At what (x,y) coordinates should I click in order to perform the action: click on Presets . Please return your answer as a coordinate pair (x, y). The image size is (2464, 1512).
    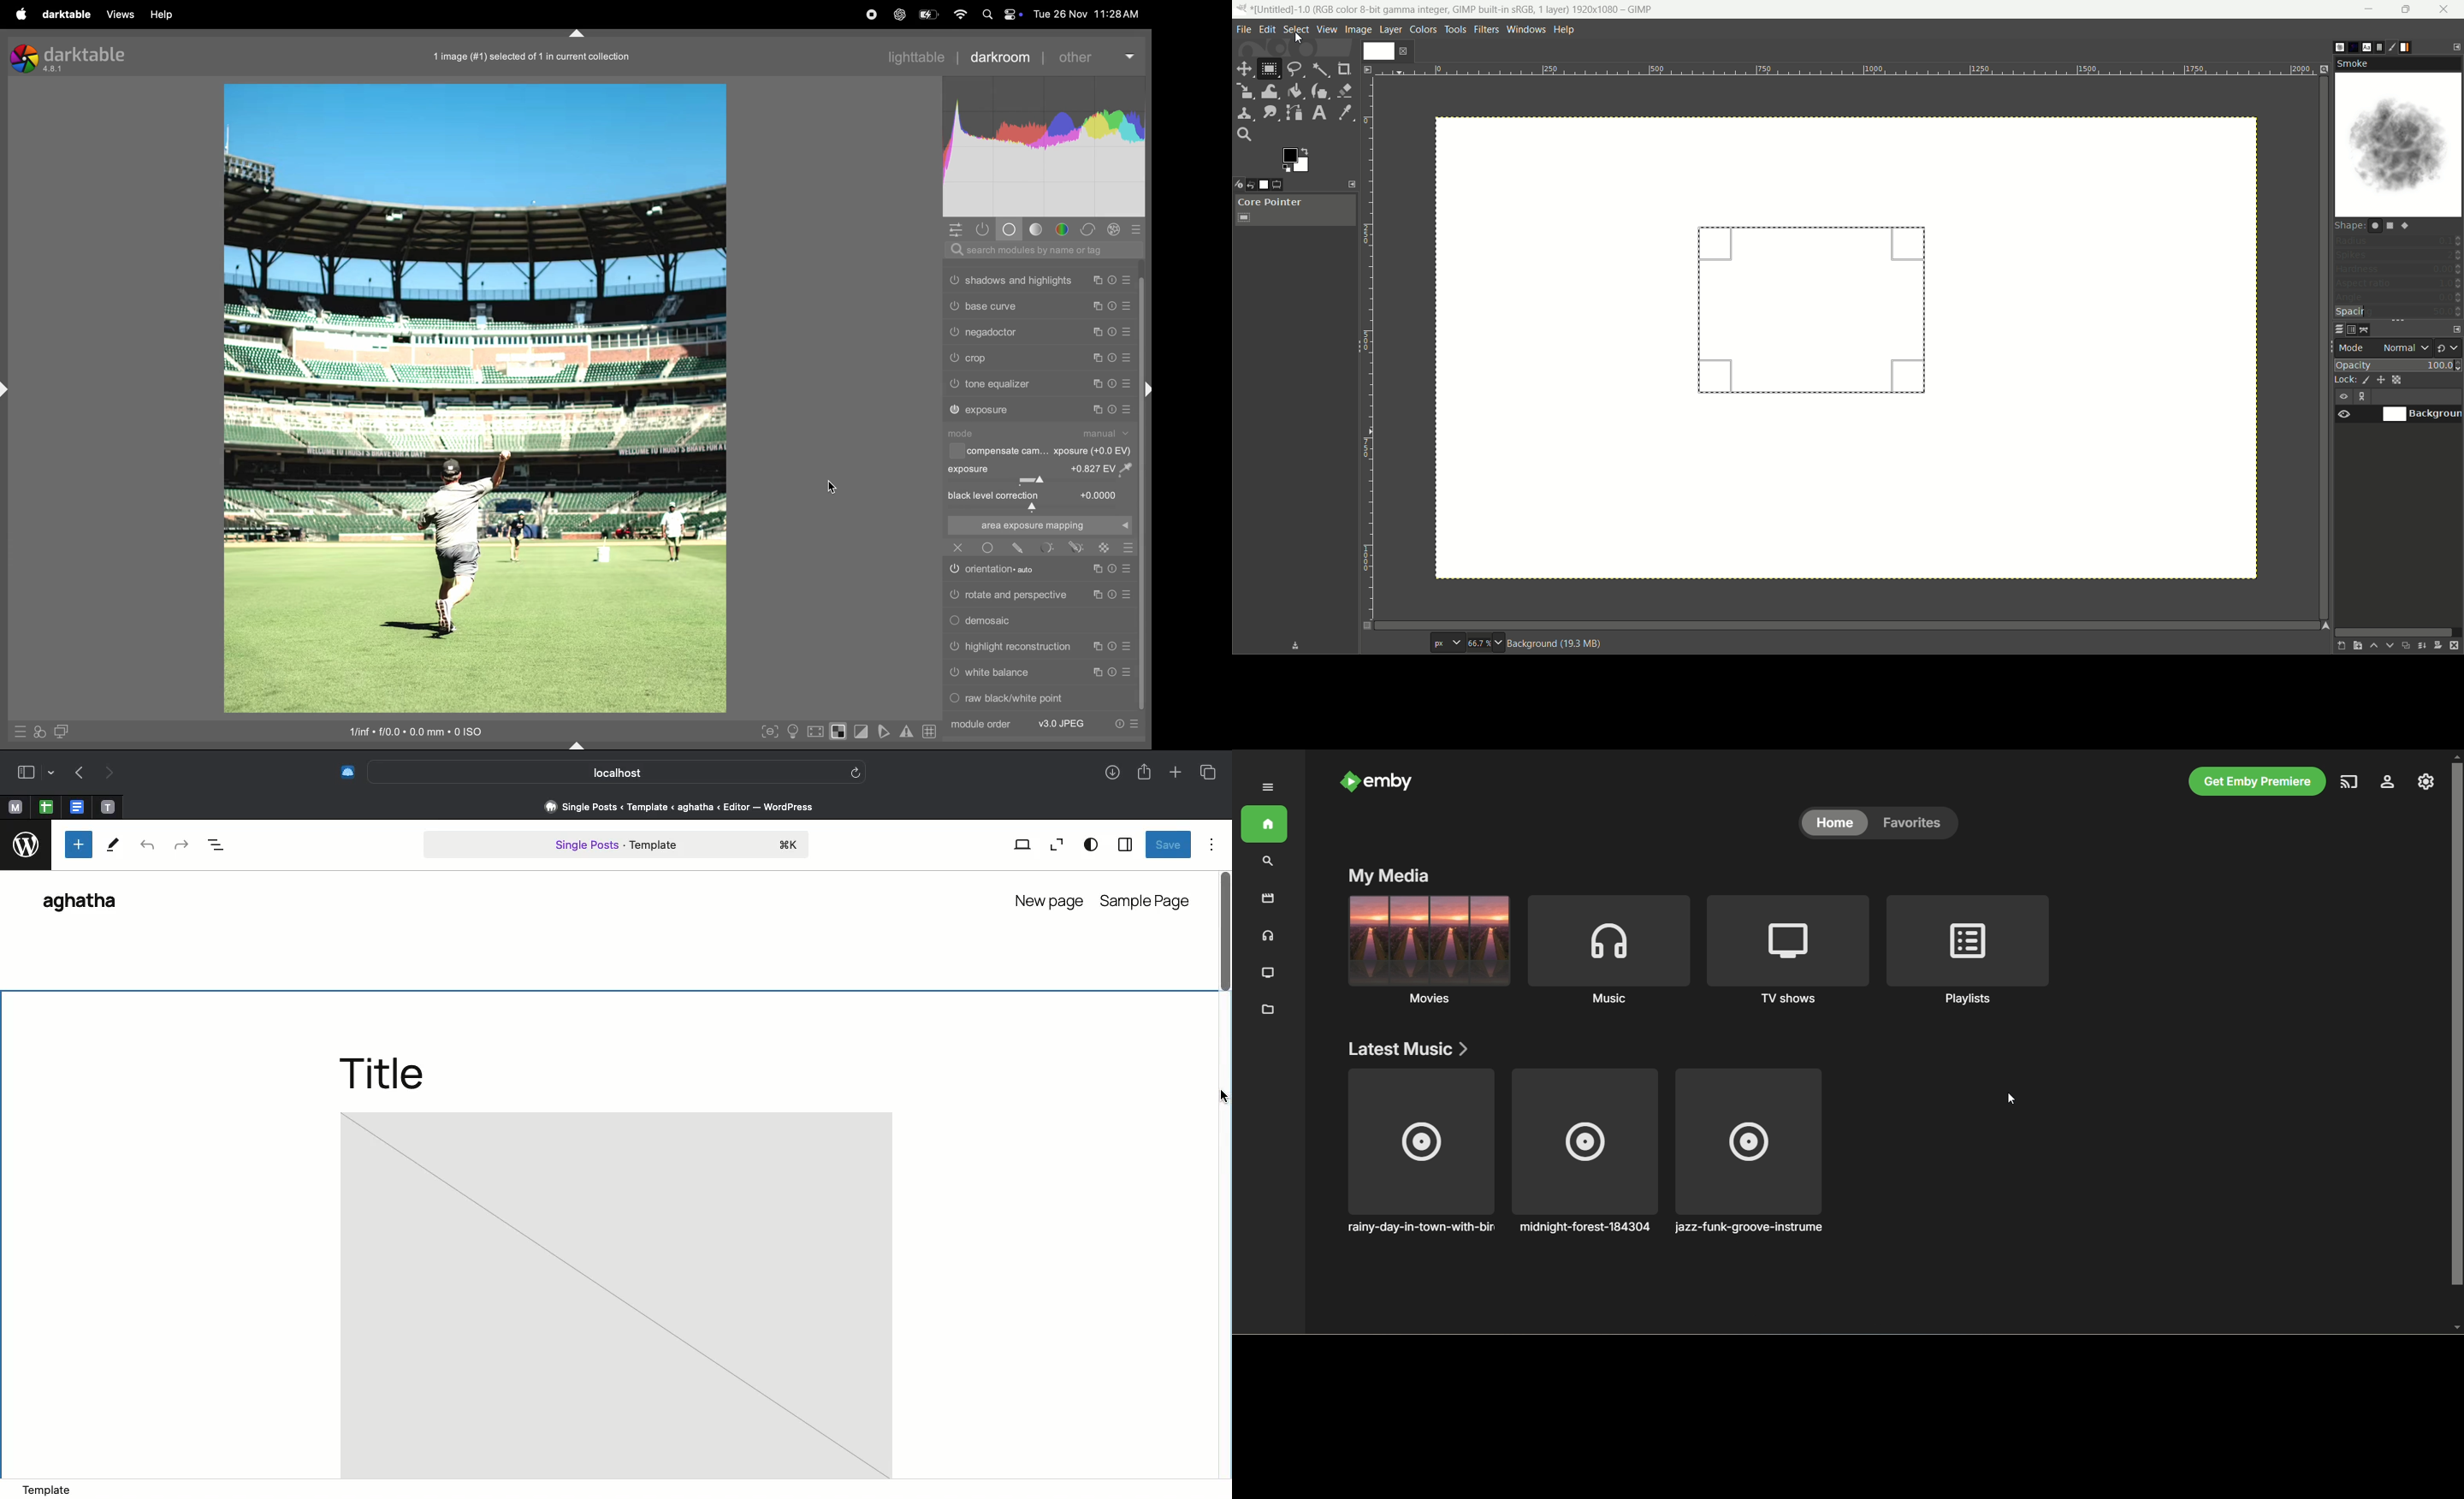
    Looking at the image, I should click on (1127, 307).